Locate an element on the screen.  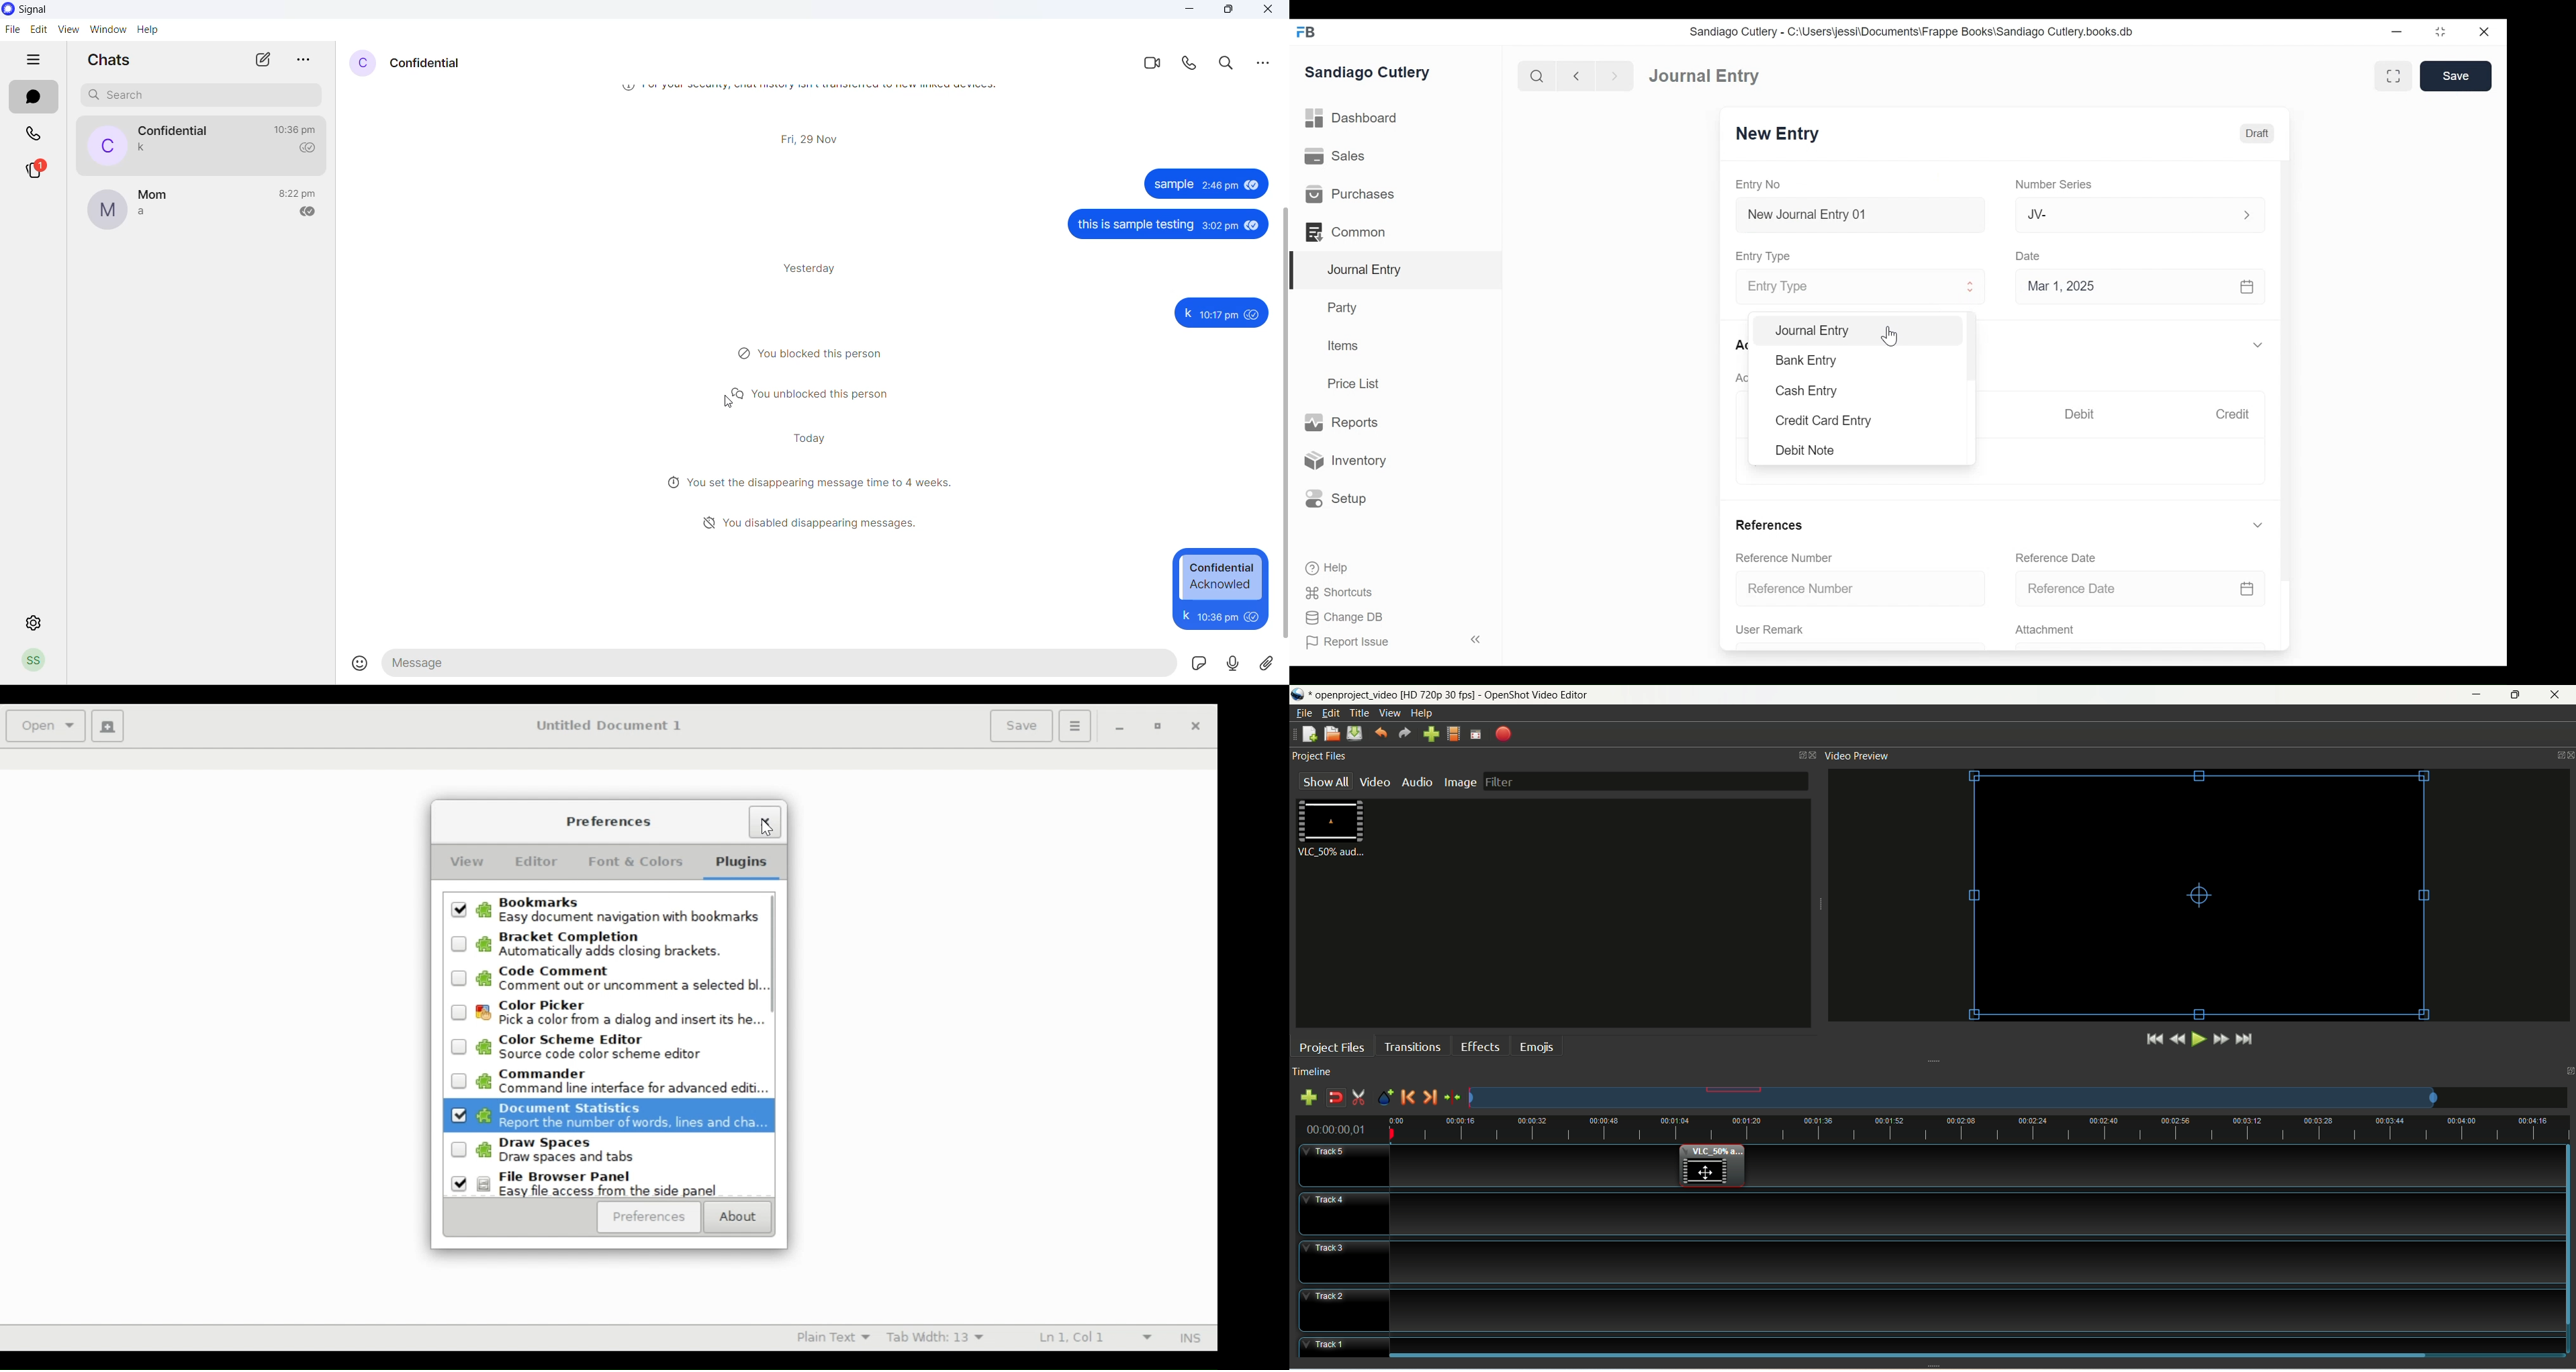
collapse sidebar is located at coordinates (1473, 639).